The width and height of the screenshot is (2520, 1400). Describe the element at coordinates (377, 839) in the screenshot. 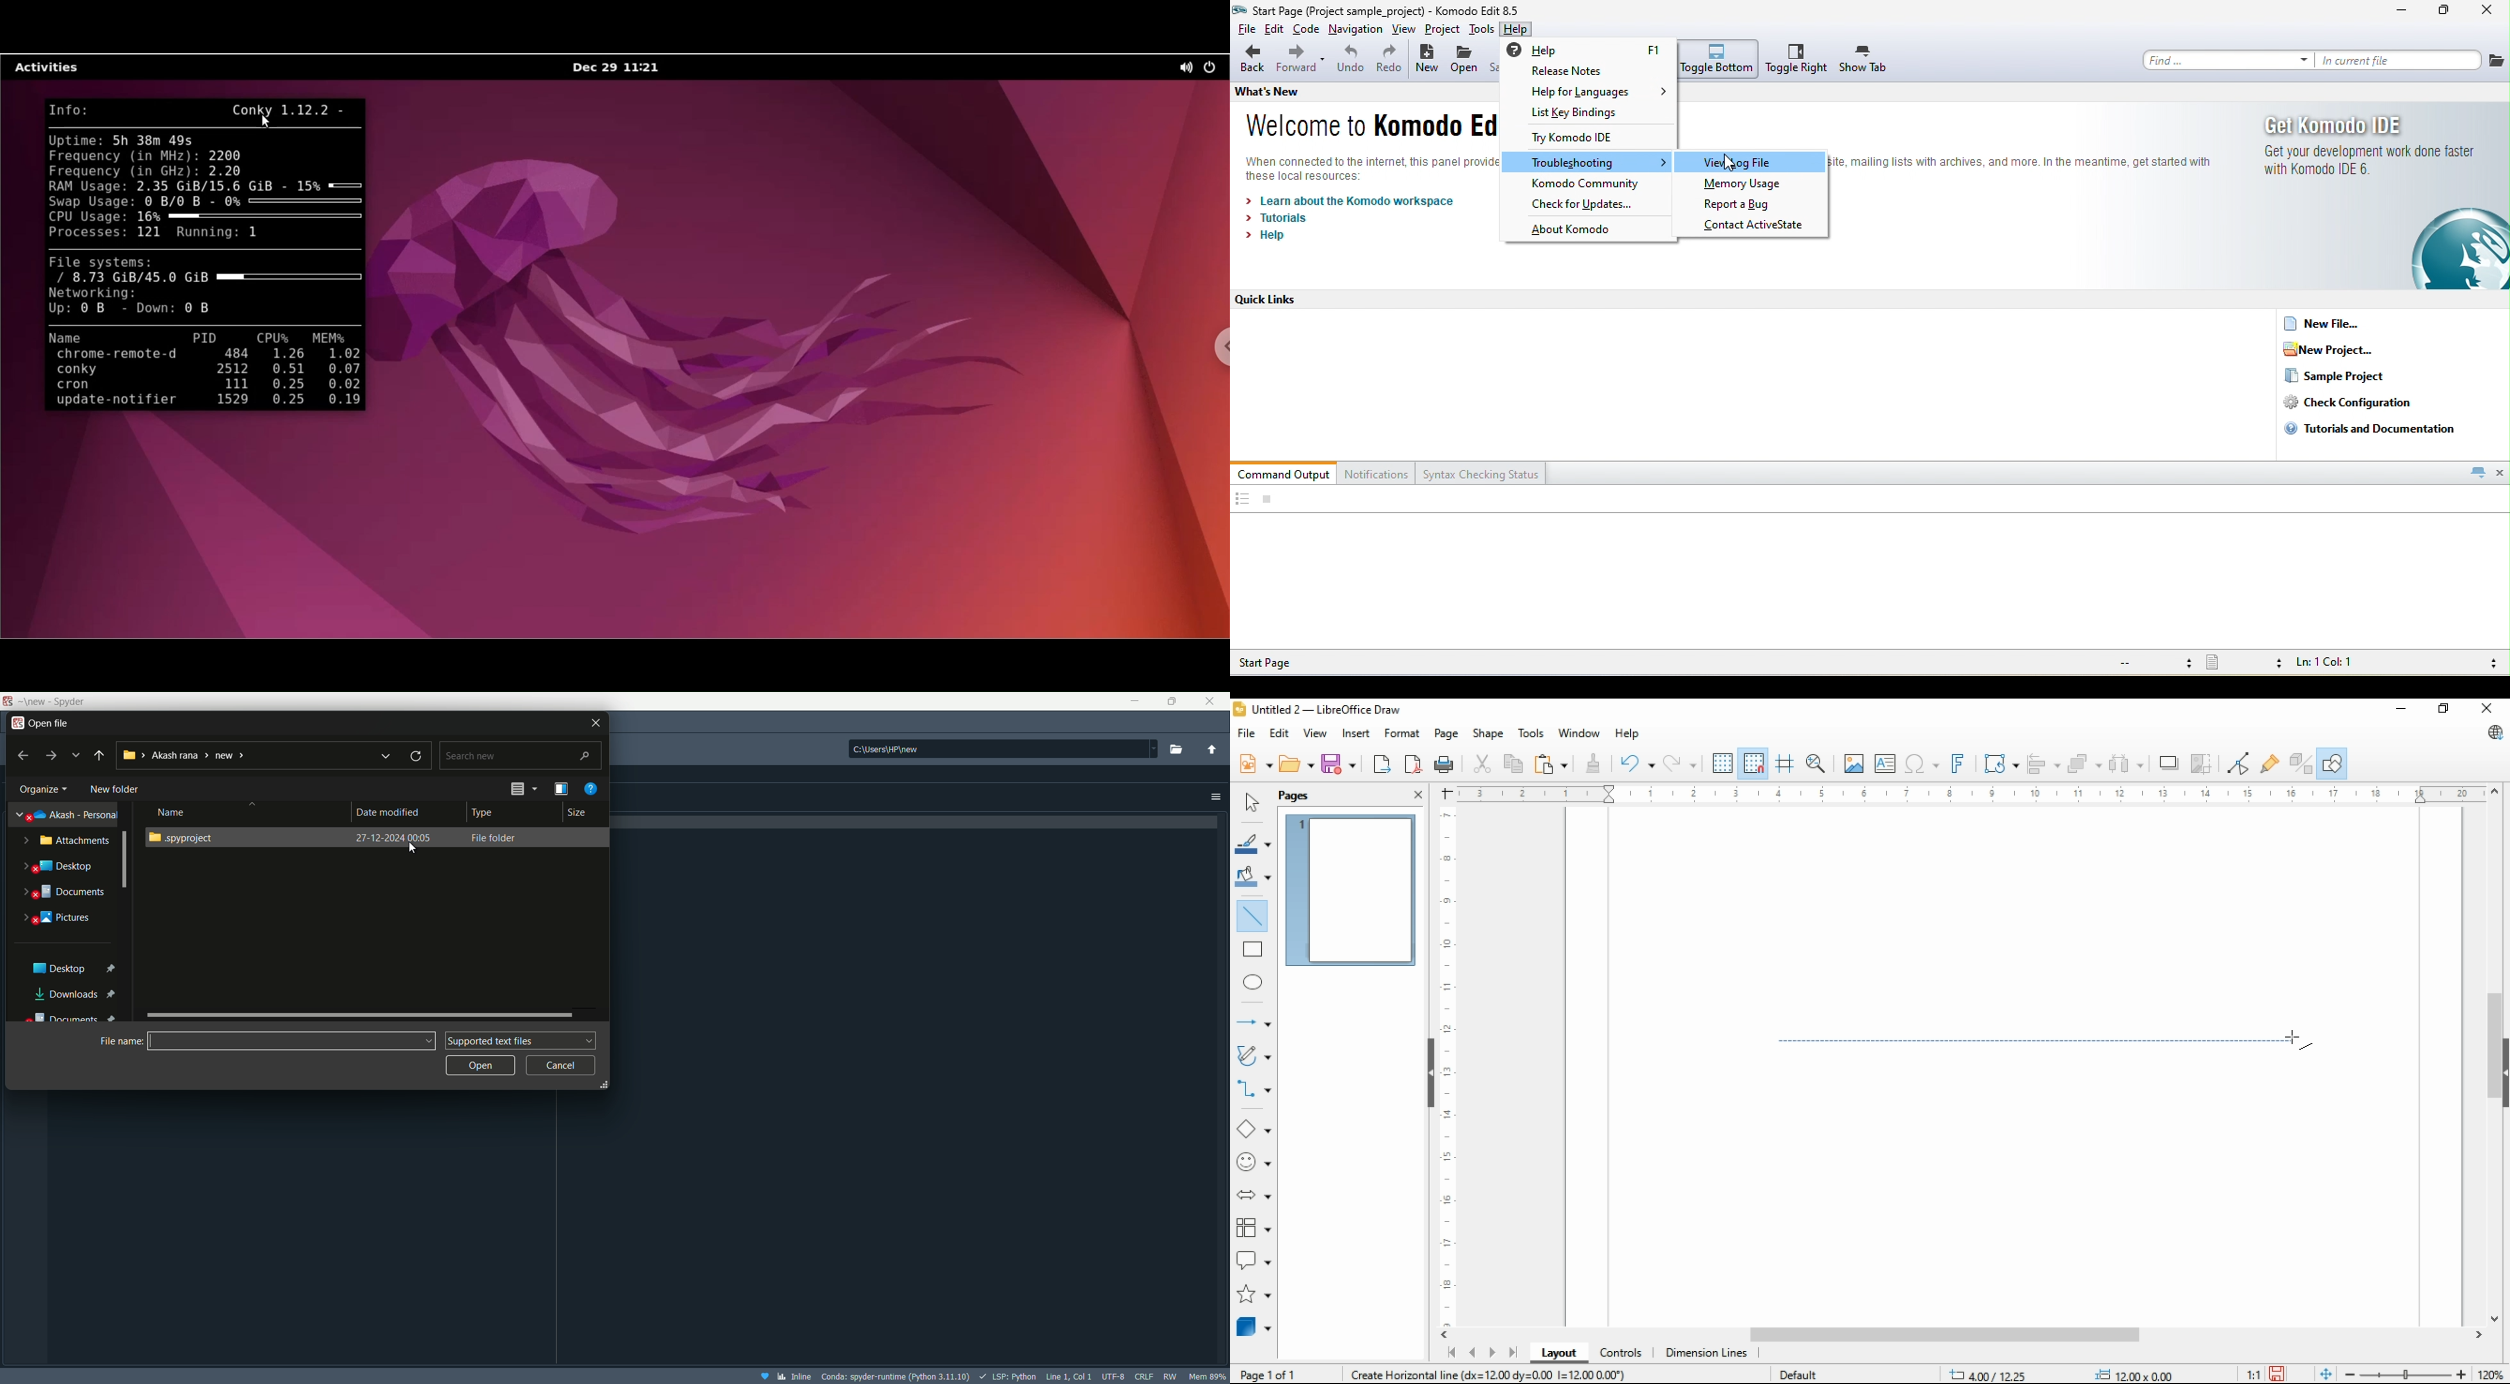

I see `folder` at that location.